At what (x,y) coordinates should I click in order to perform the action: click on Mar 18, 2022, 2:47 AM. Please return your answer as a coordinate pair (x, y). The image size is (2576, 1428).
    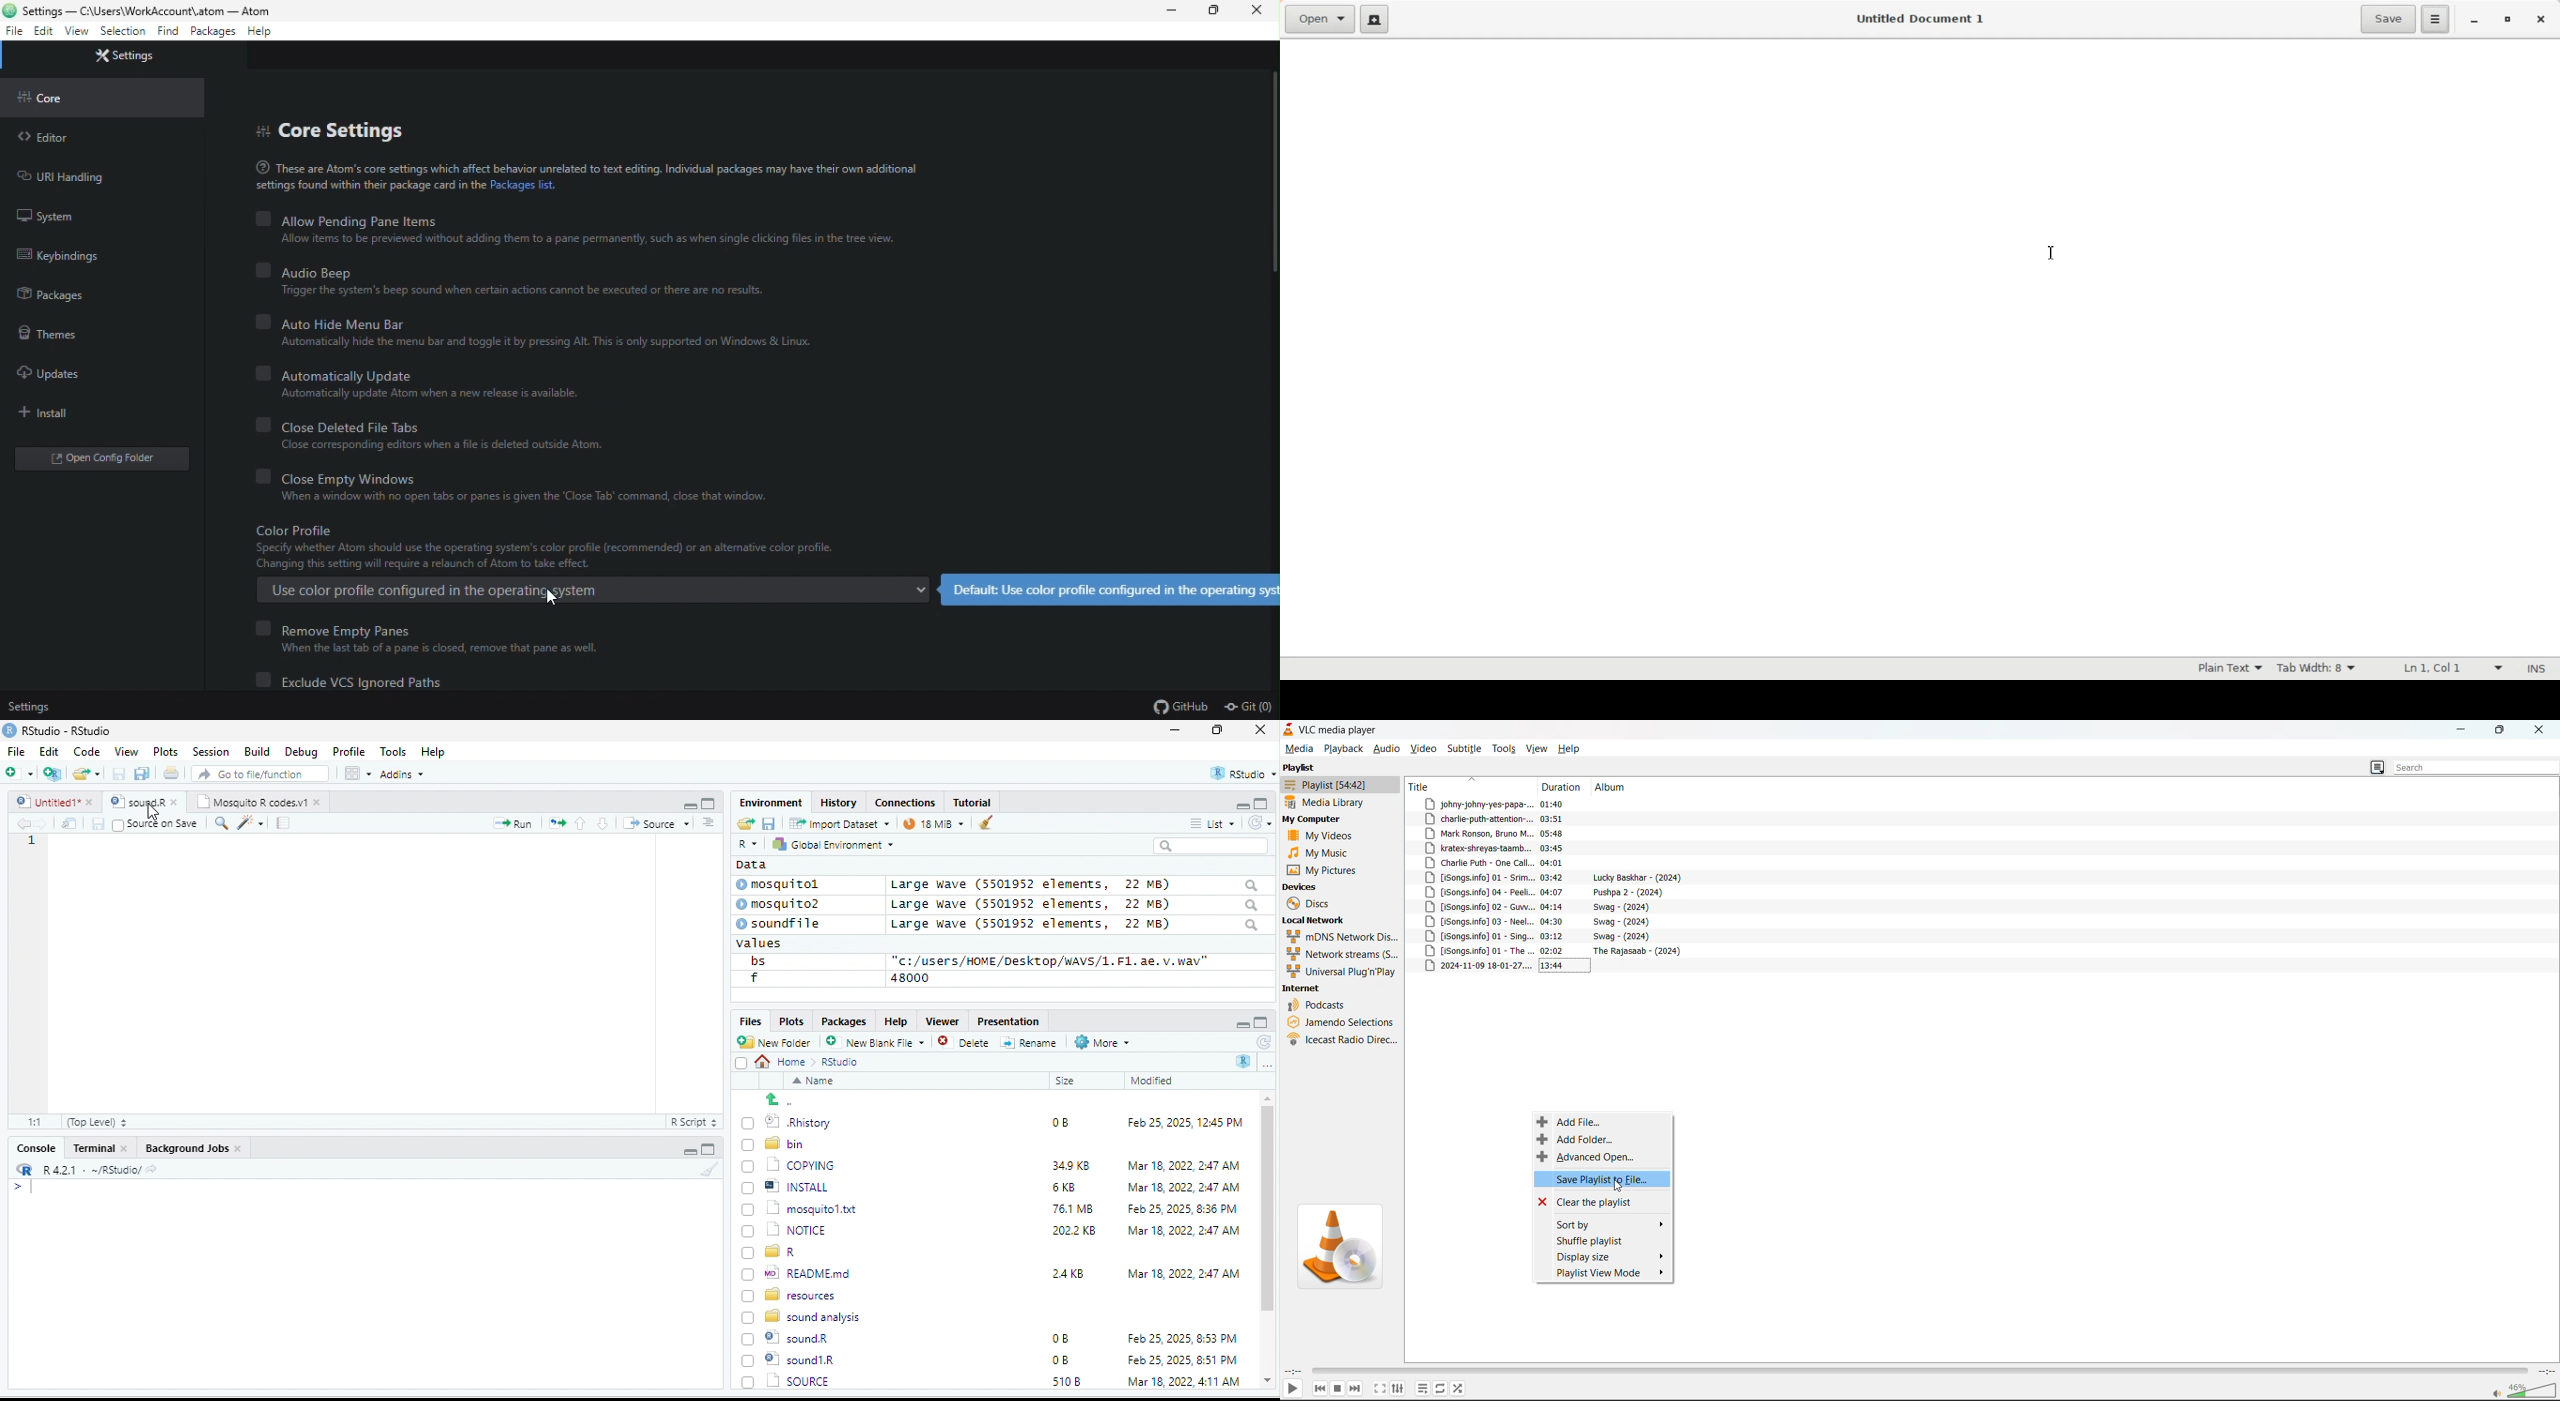
    Looking at the image, I should click on (1179, 1189).